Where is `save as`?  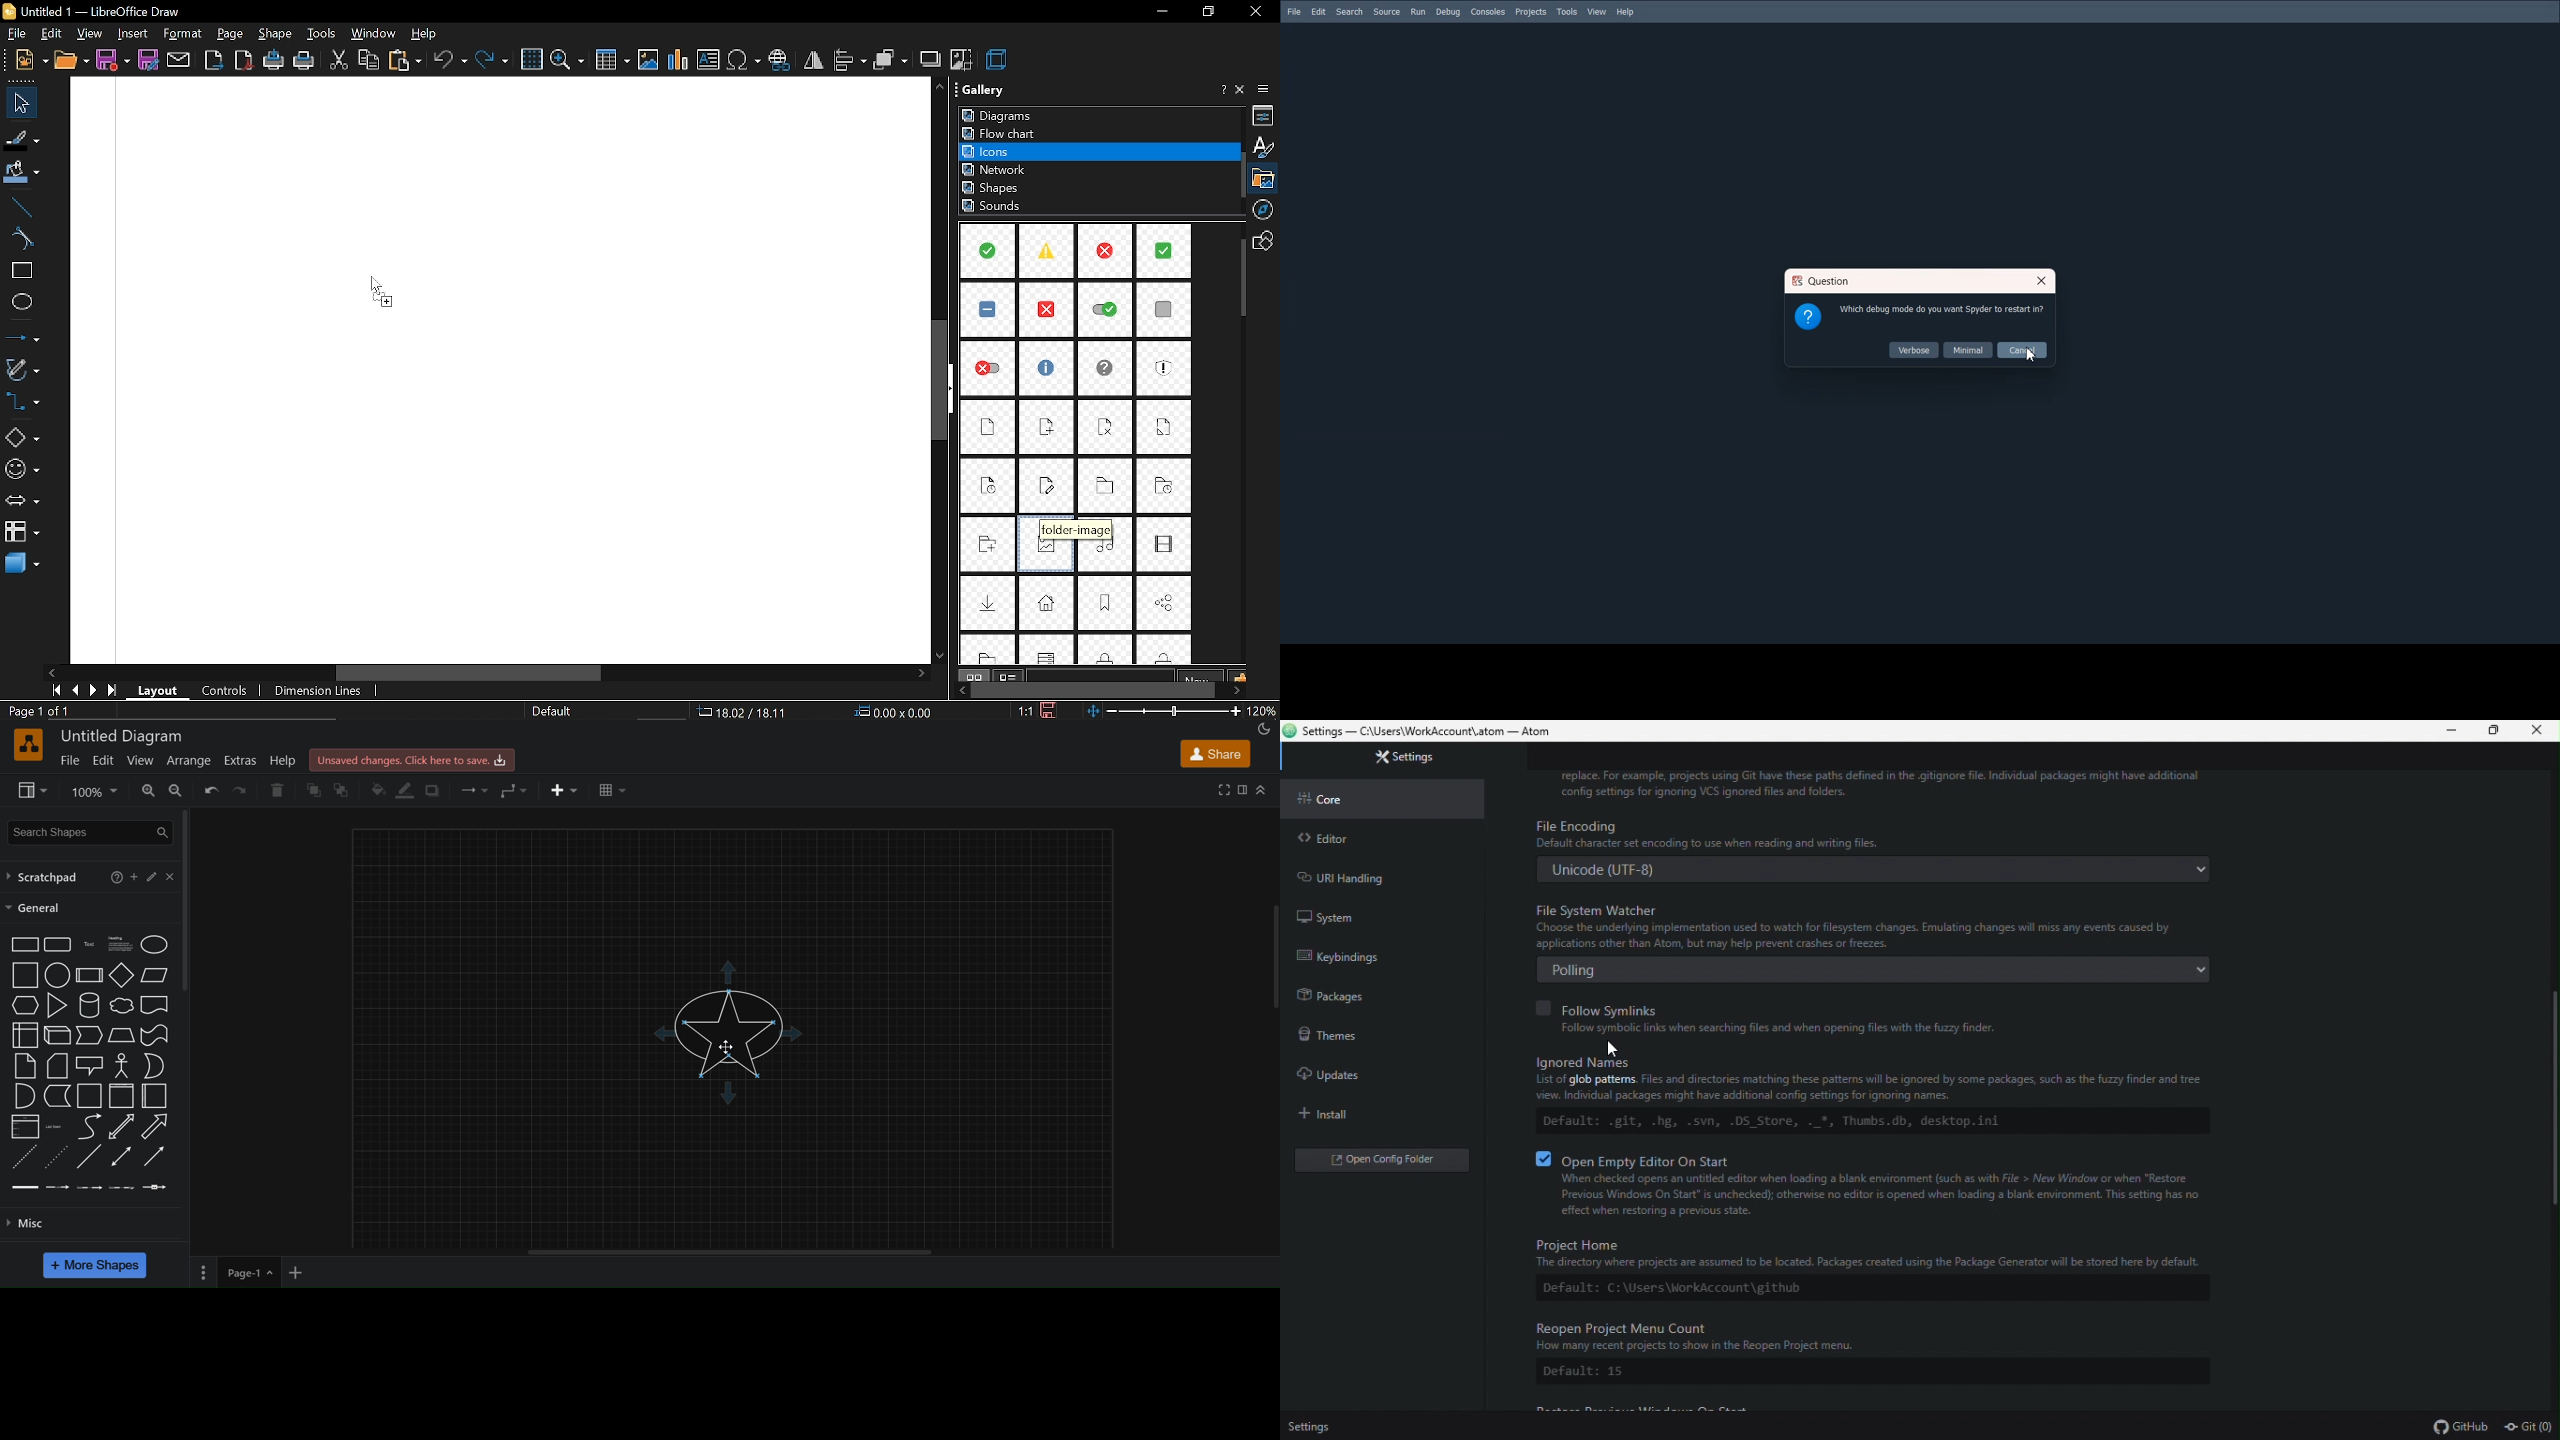
save as is located at coordinates (150, 60).